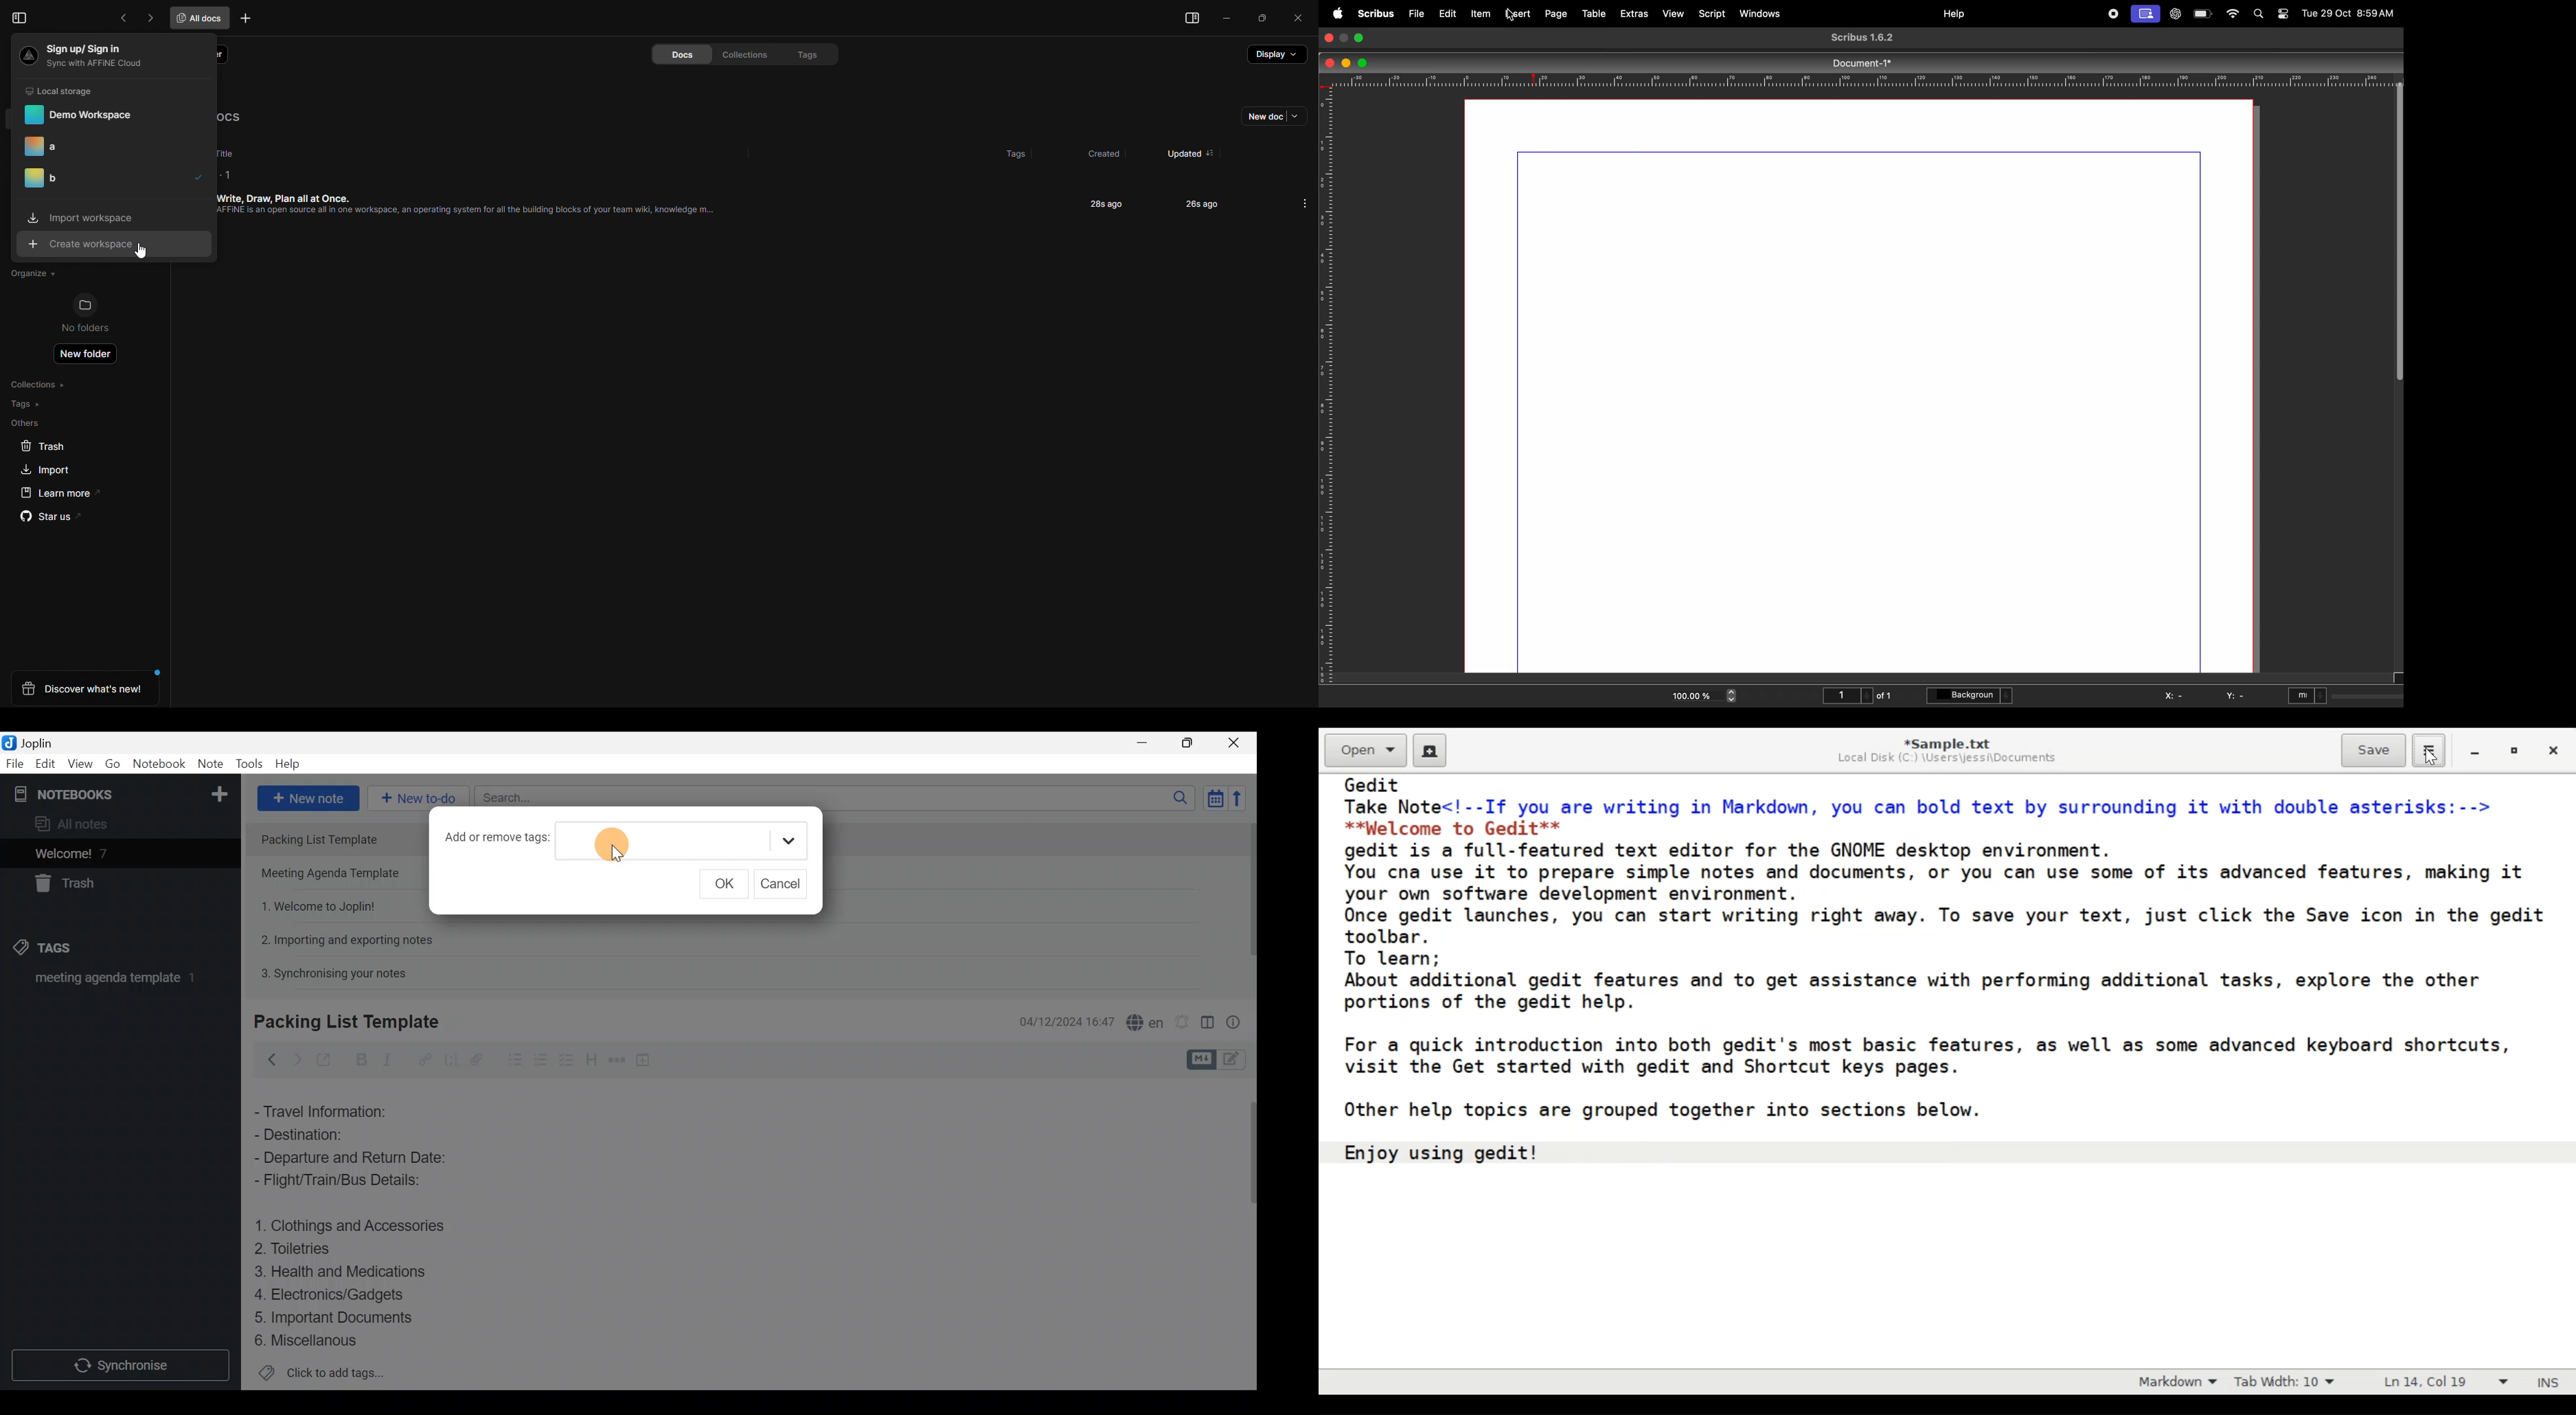  I want to click on Synchronise, so click(122, 1367).